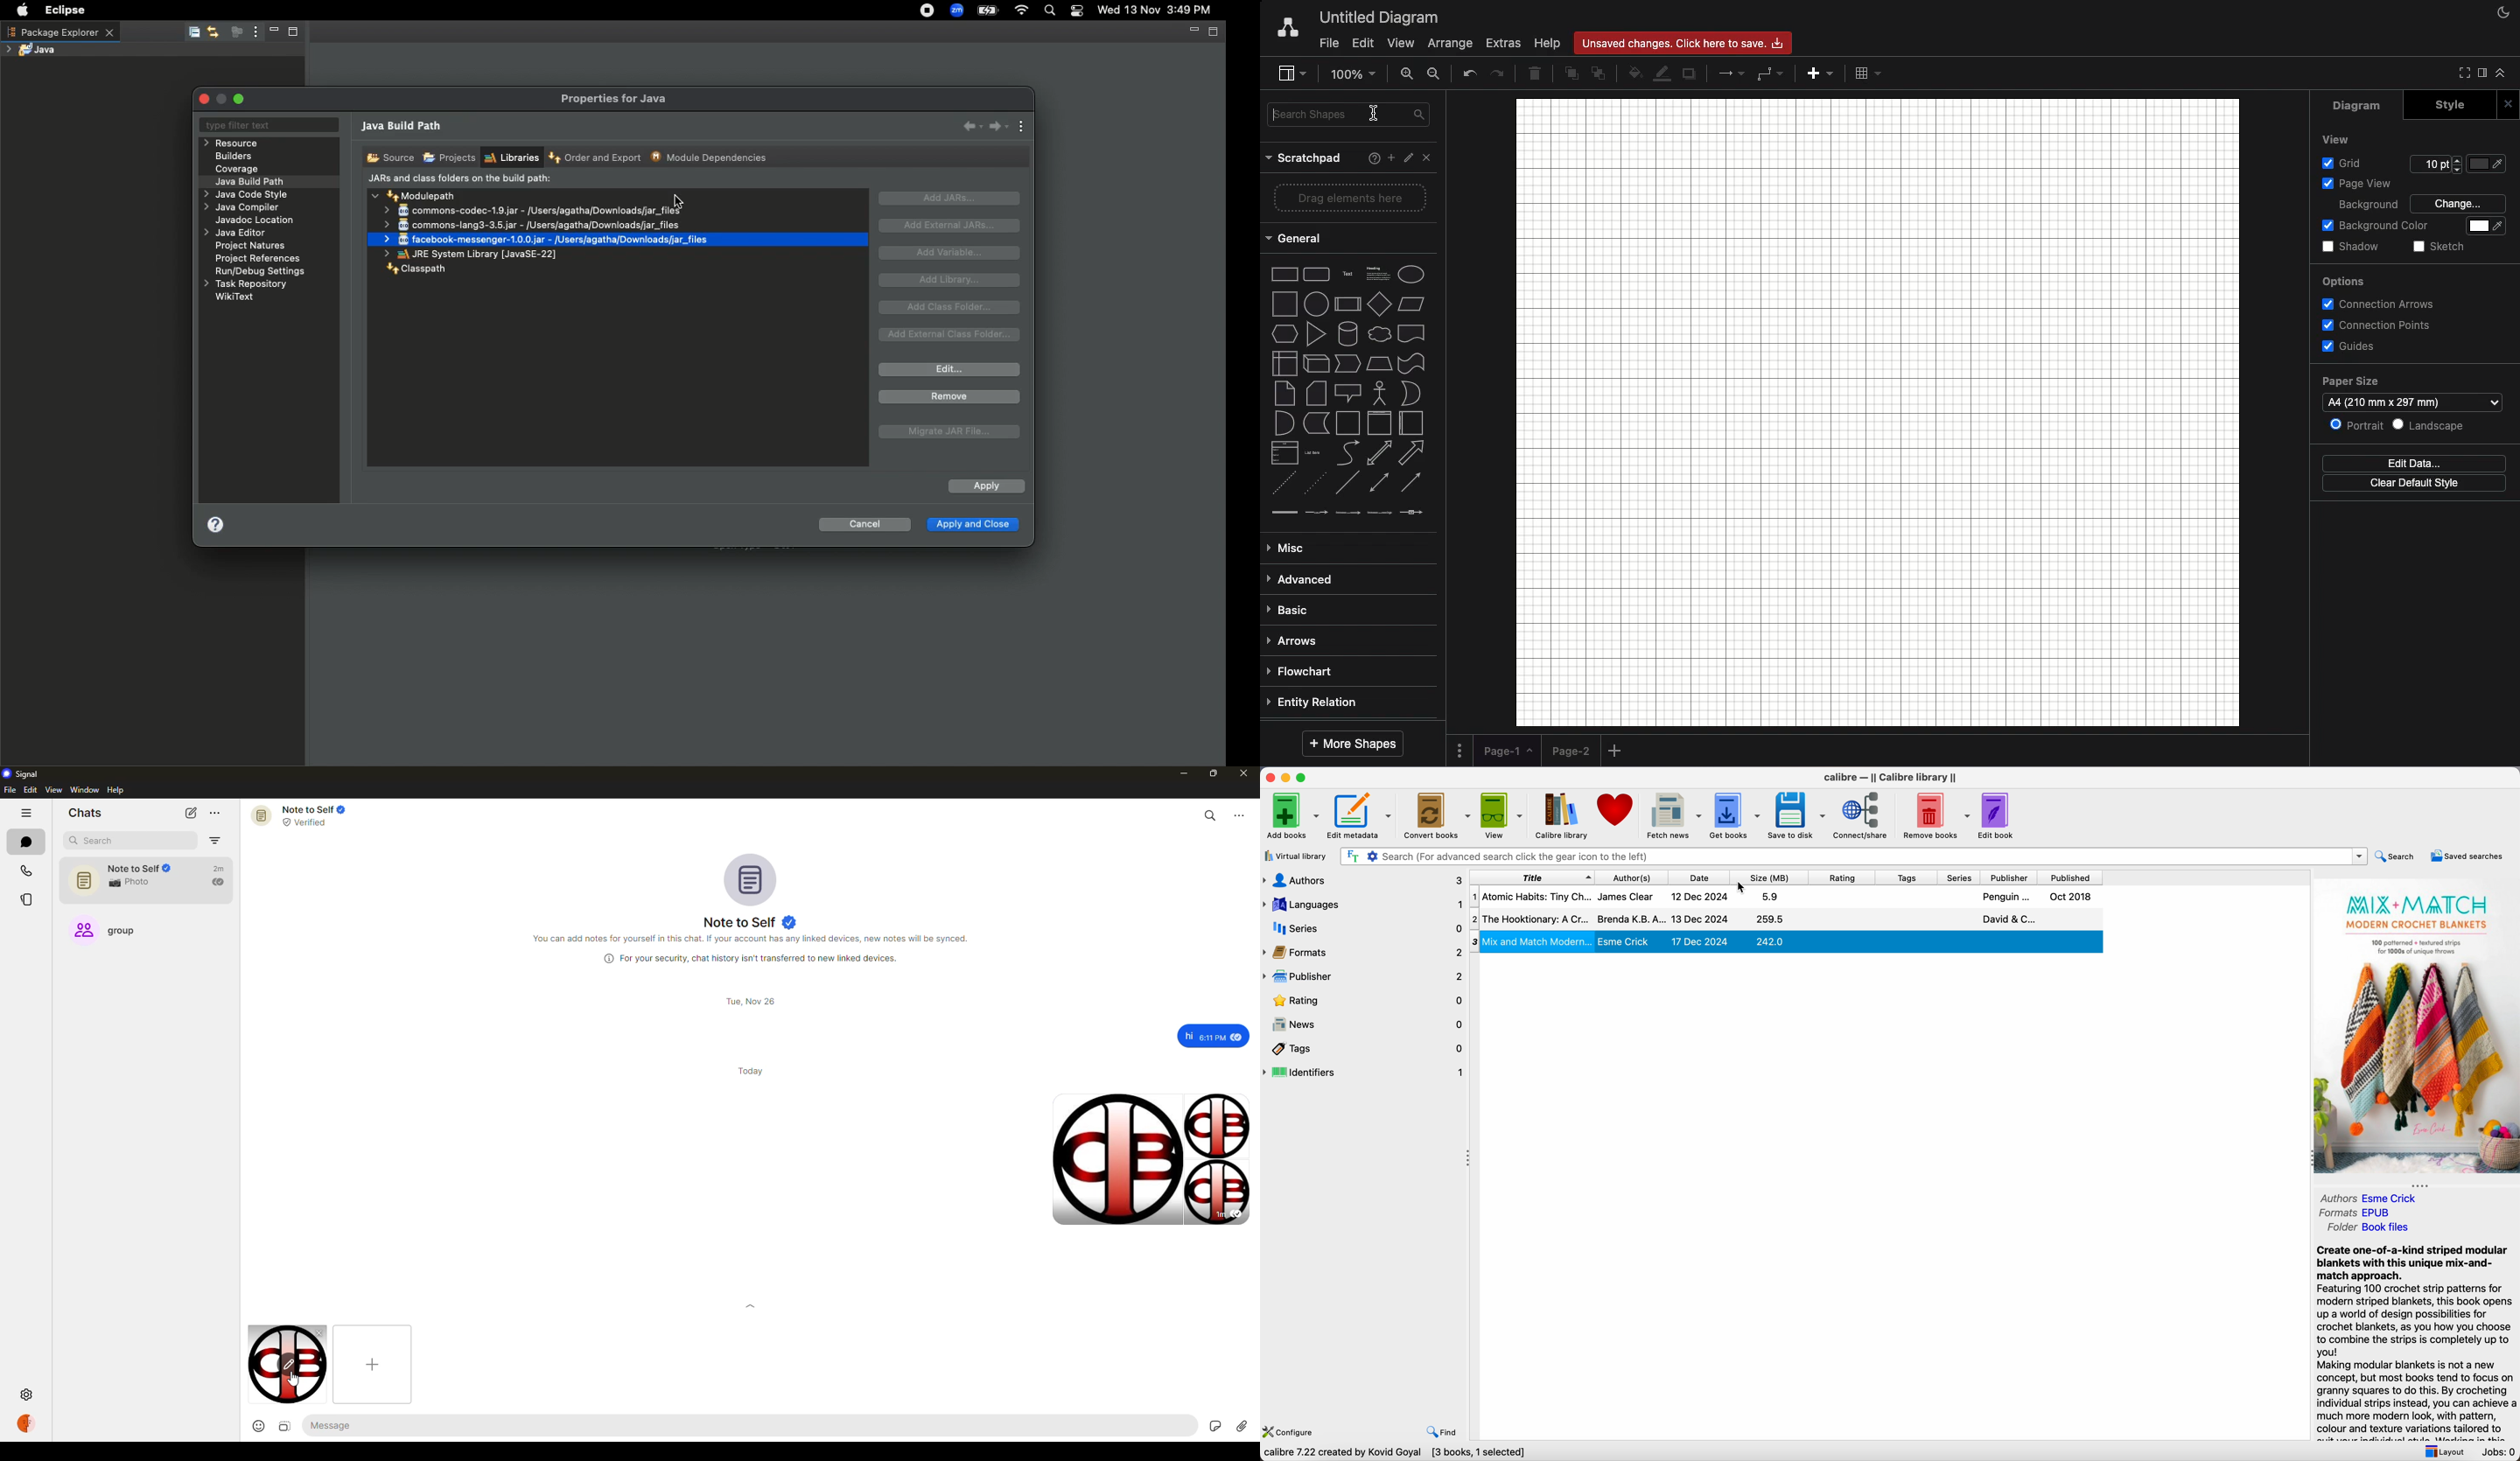 The height and width of the screenshot is (1484, 2520). What do you see at coordinates (2429, 423) in the screenshot?
I see `Landscape` at bounding box center [2429, 423].